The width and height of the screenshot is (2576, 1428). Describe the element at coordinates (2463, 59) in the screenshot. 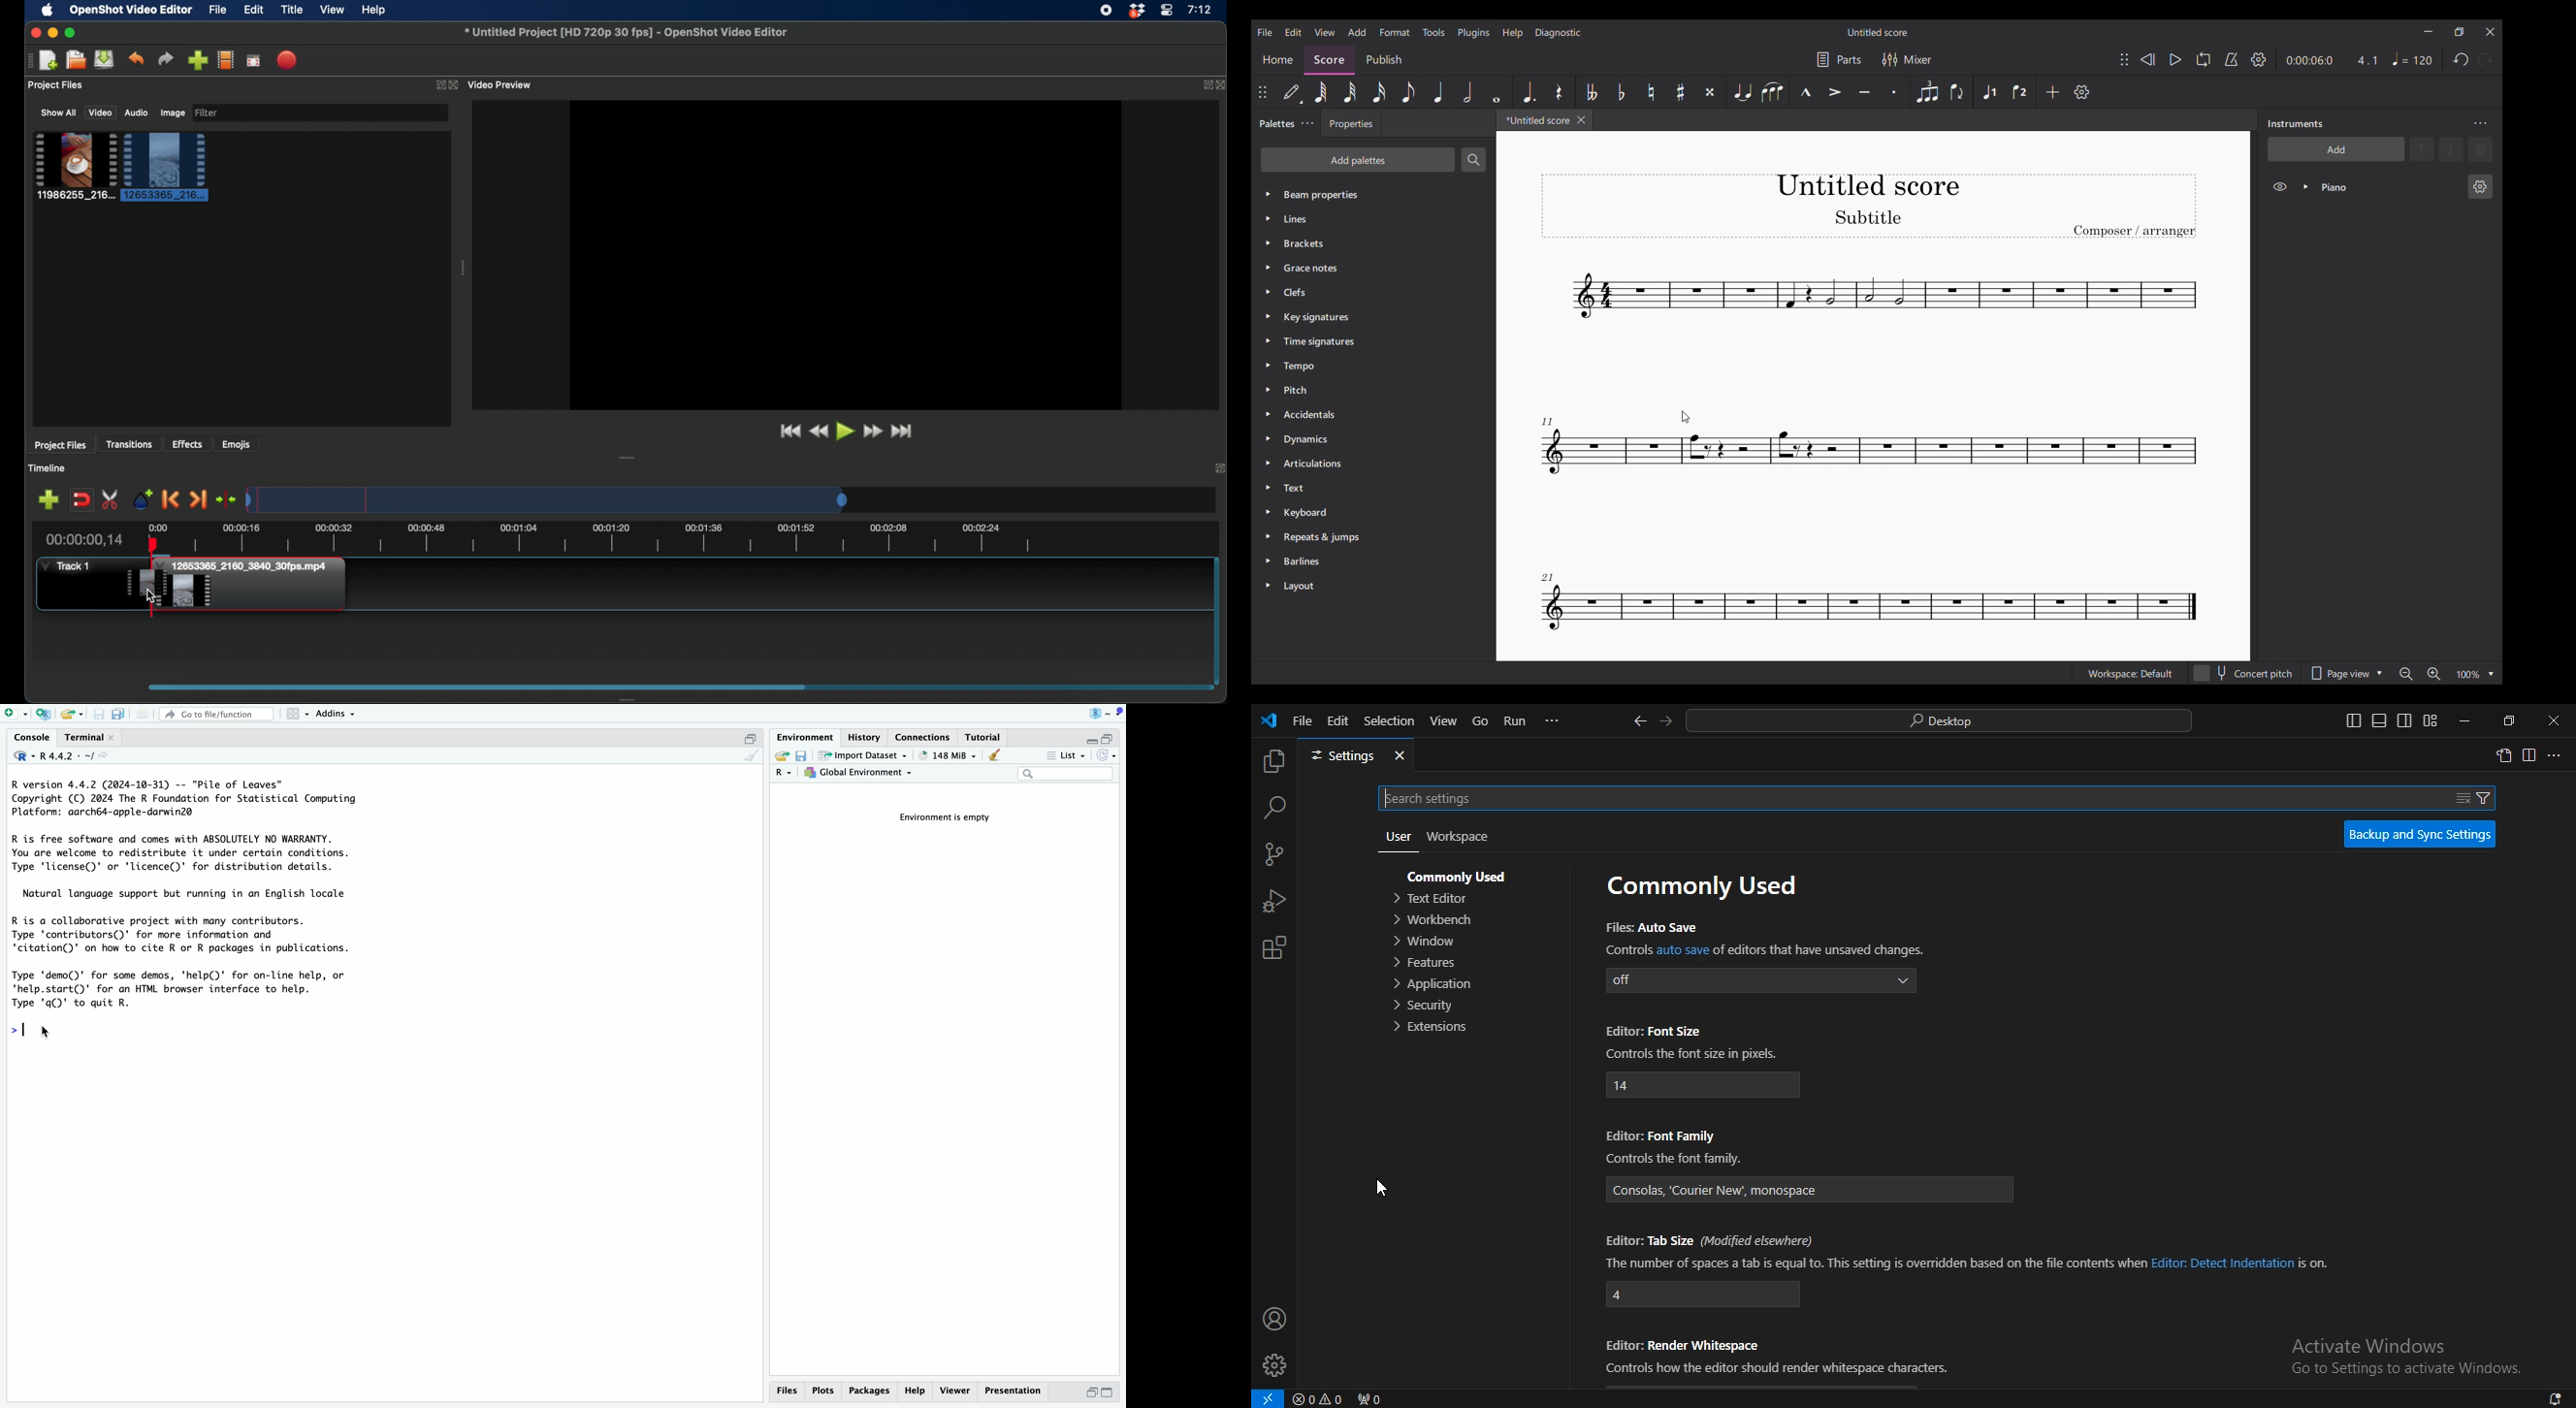

I see `Undo` at that location.